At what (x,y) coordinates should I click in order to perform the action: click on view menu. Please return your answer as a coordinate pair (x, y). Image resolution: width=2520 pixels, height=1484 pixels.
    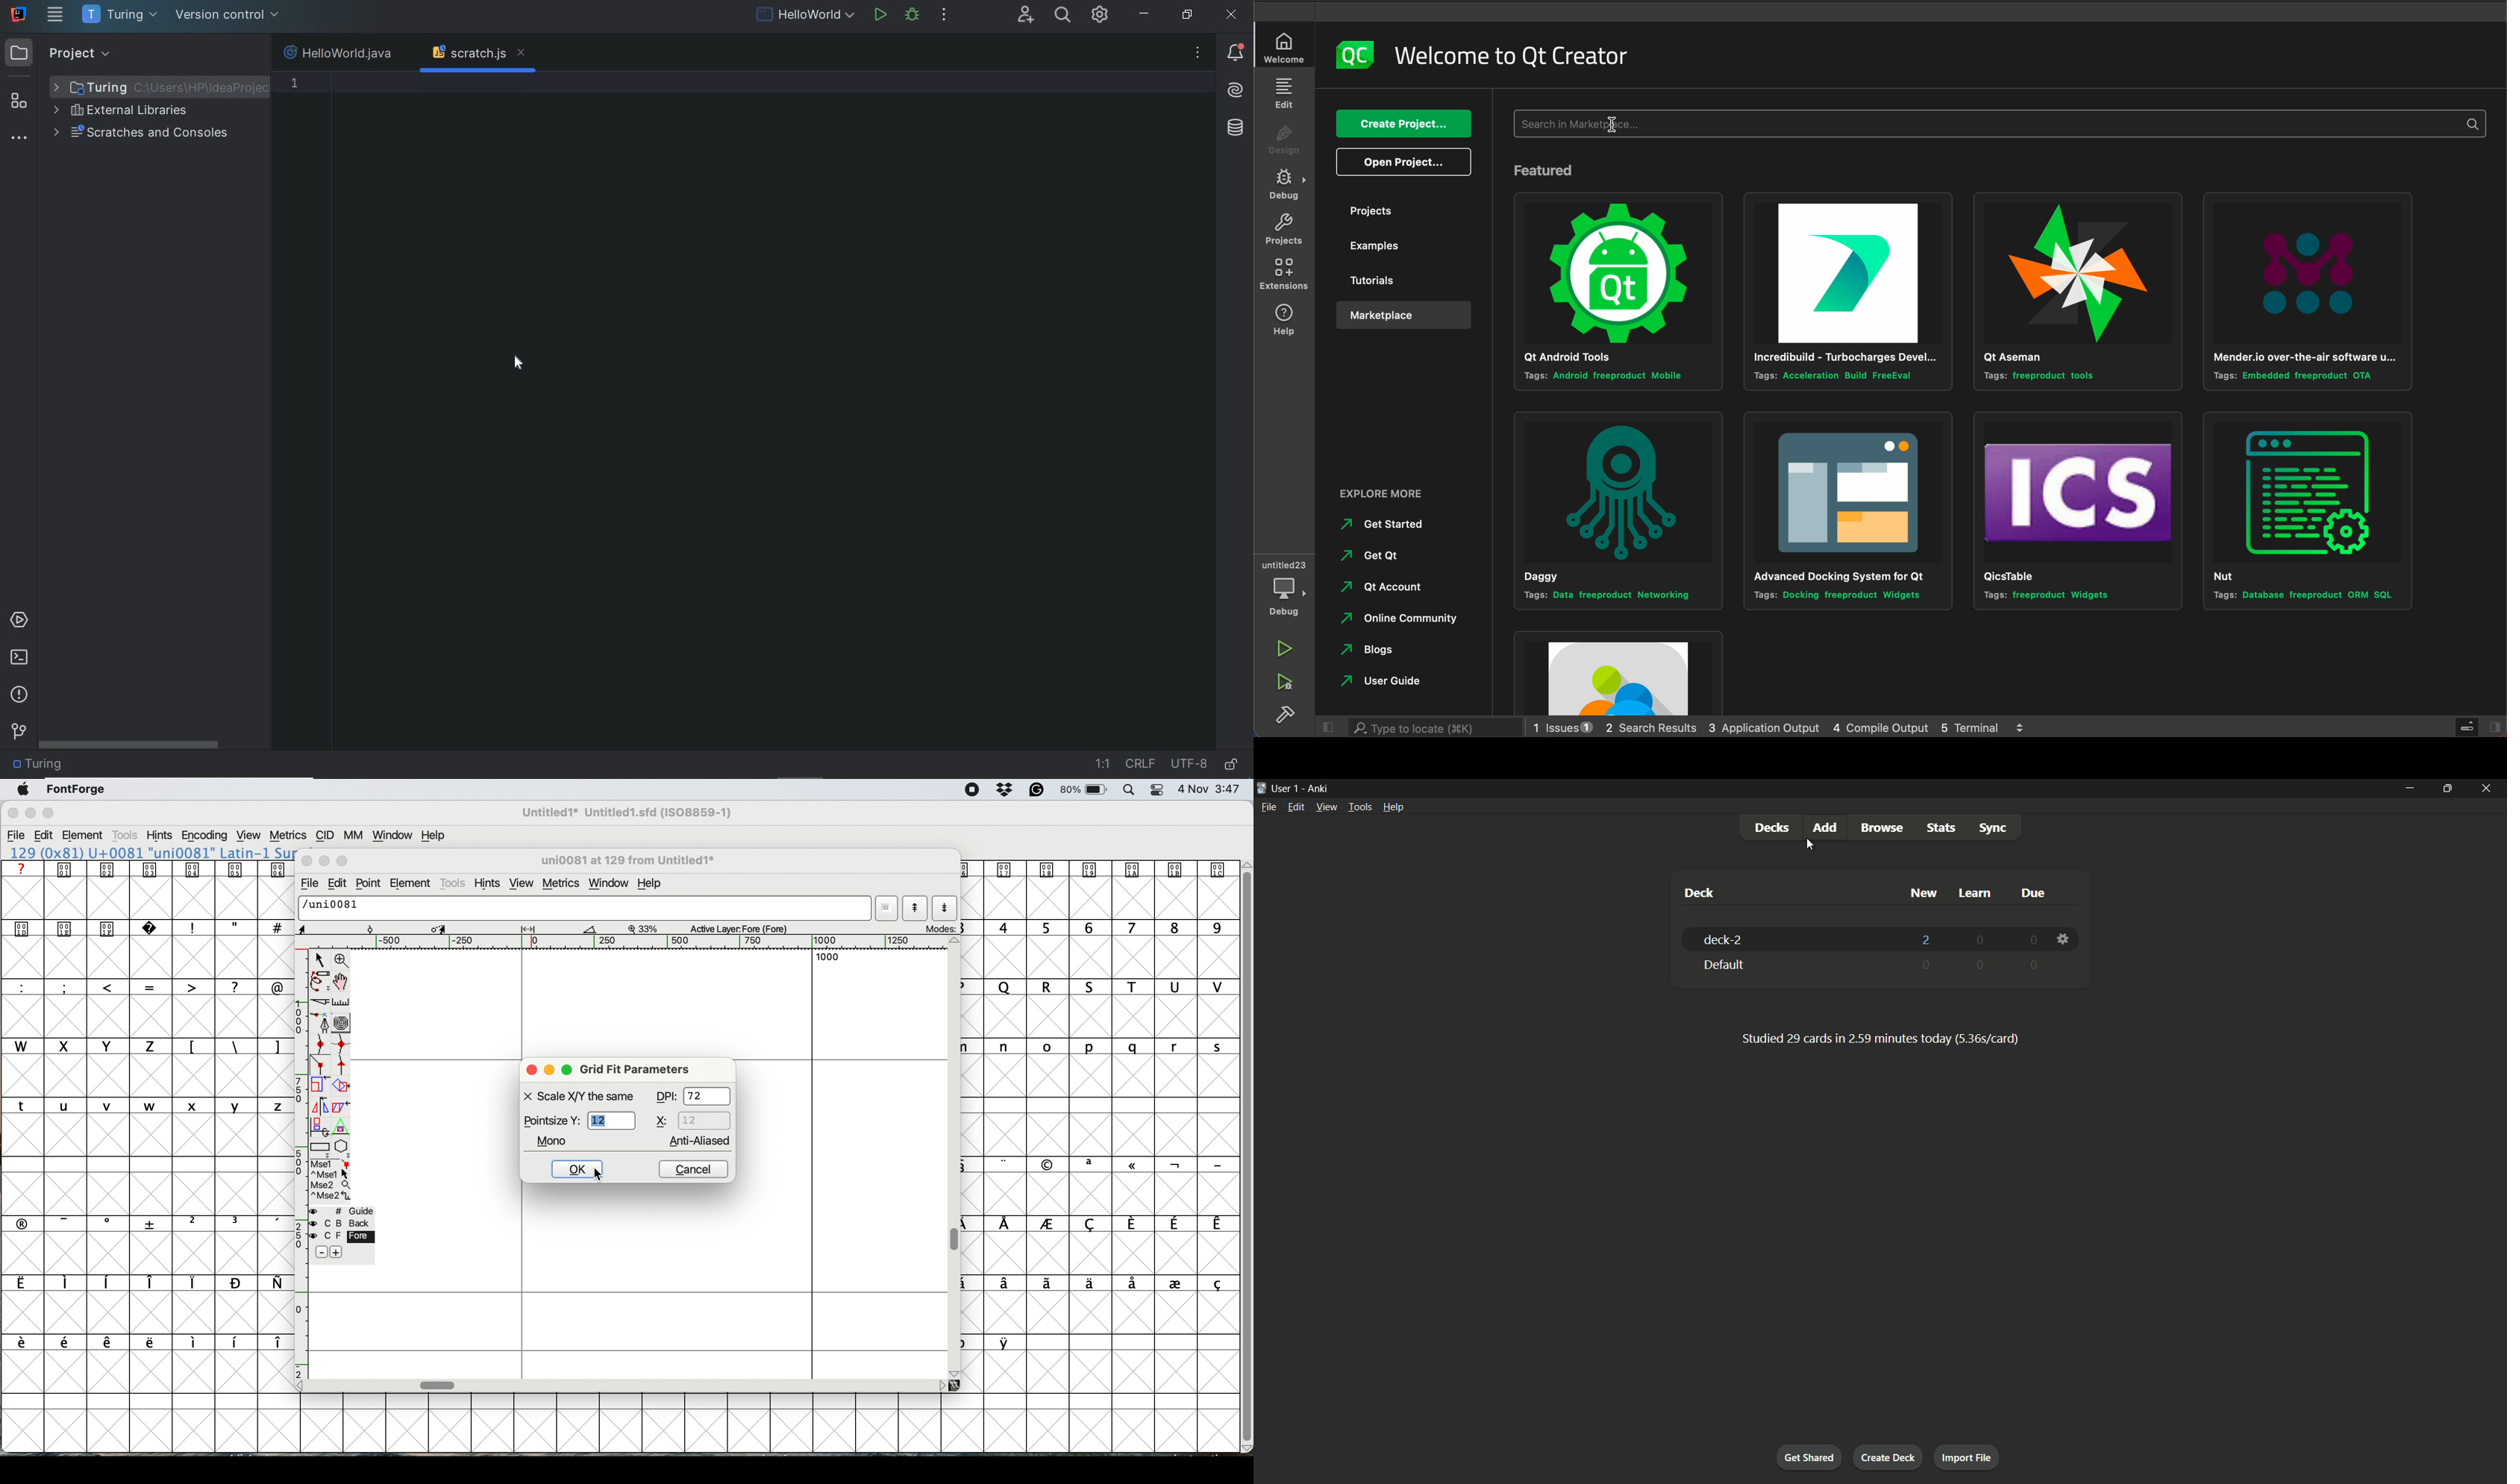
    Looking at the image, I should click on (1327, 807).